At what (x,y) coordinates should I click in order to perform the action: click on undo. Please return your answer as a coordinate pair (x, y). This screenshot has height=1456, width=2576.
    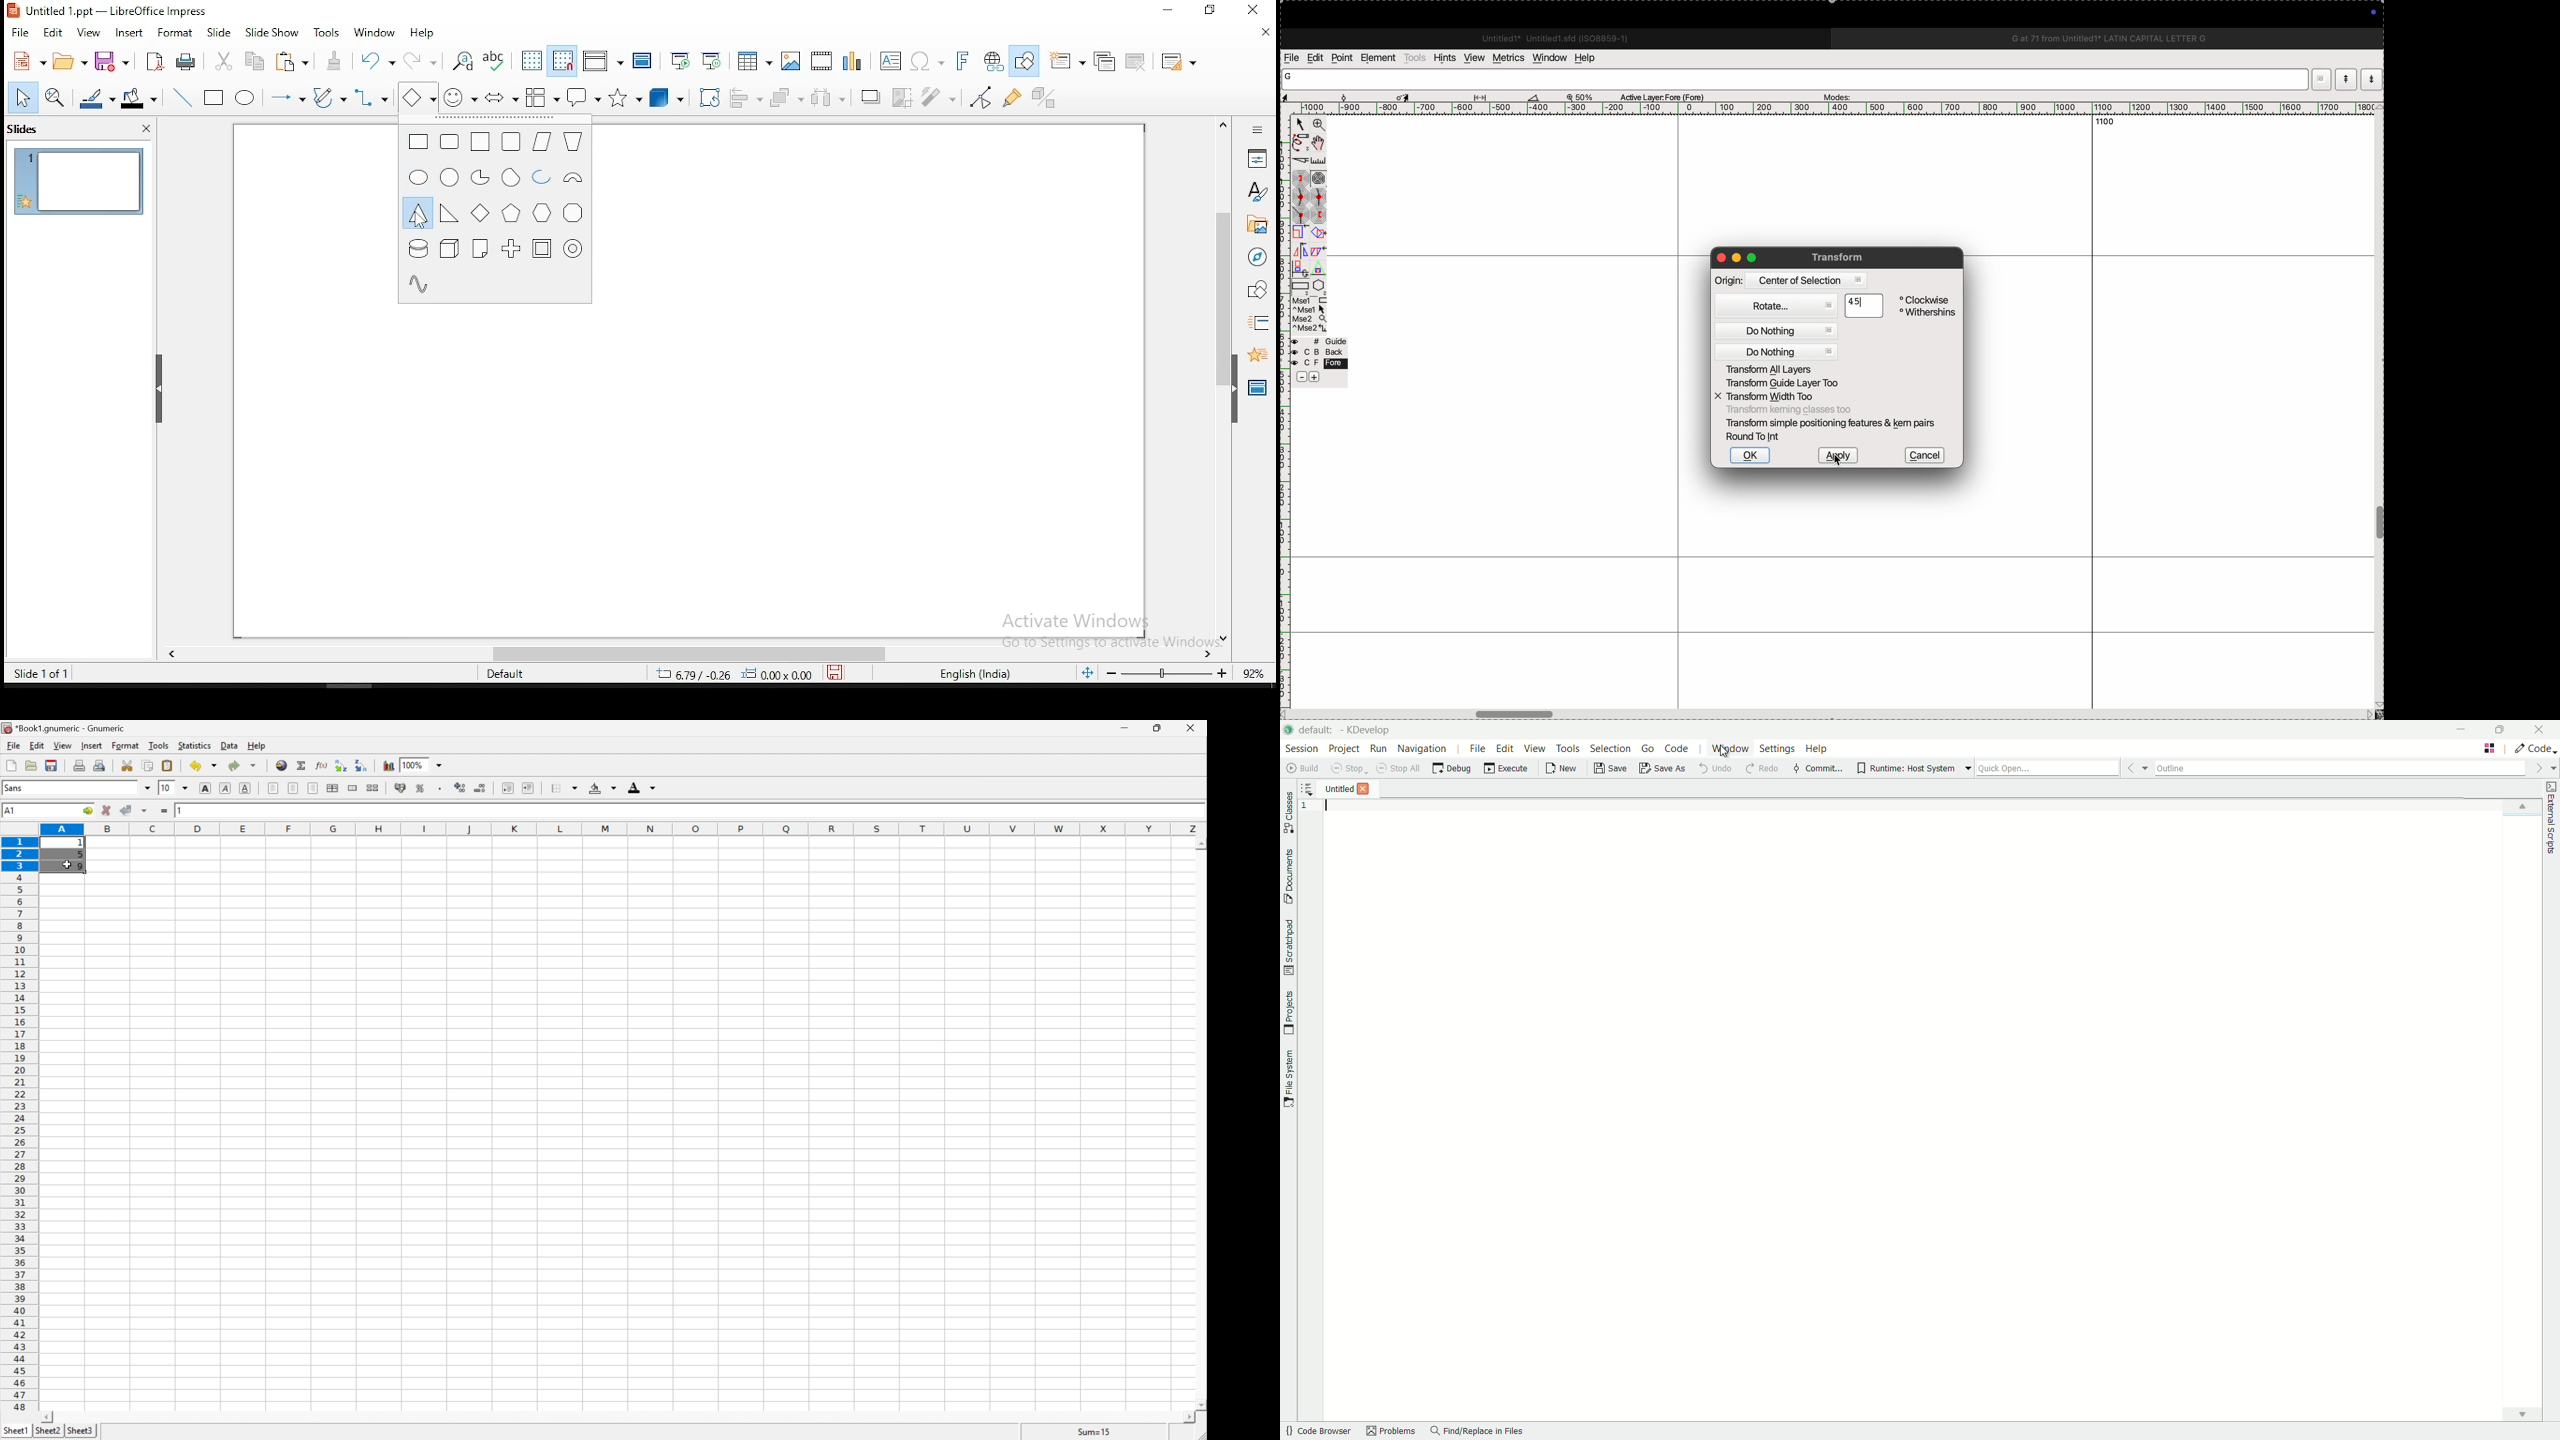
    Looking at the image, I should click on (205, 767).